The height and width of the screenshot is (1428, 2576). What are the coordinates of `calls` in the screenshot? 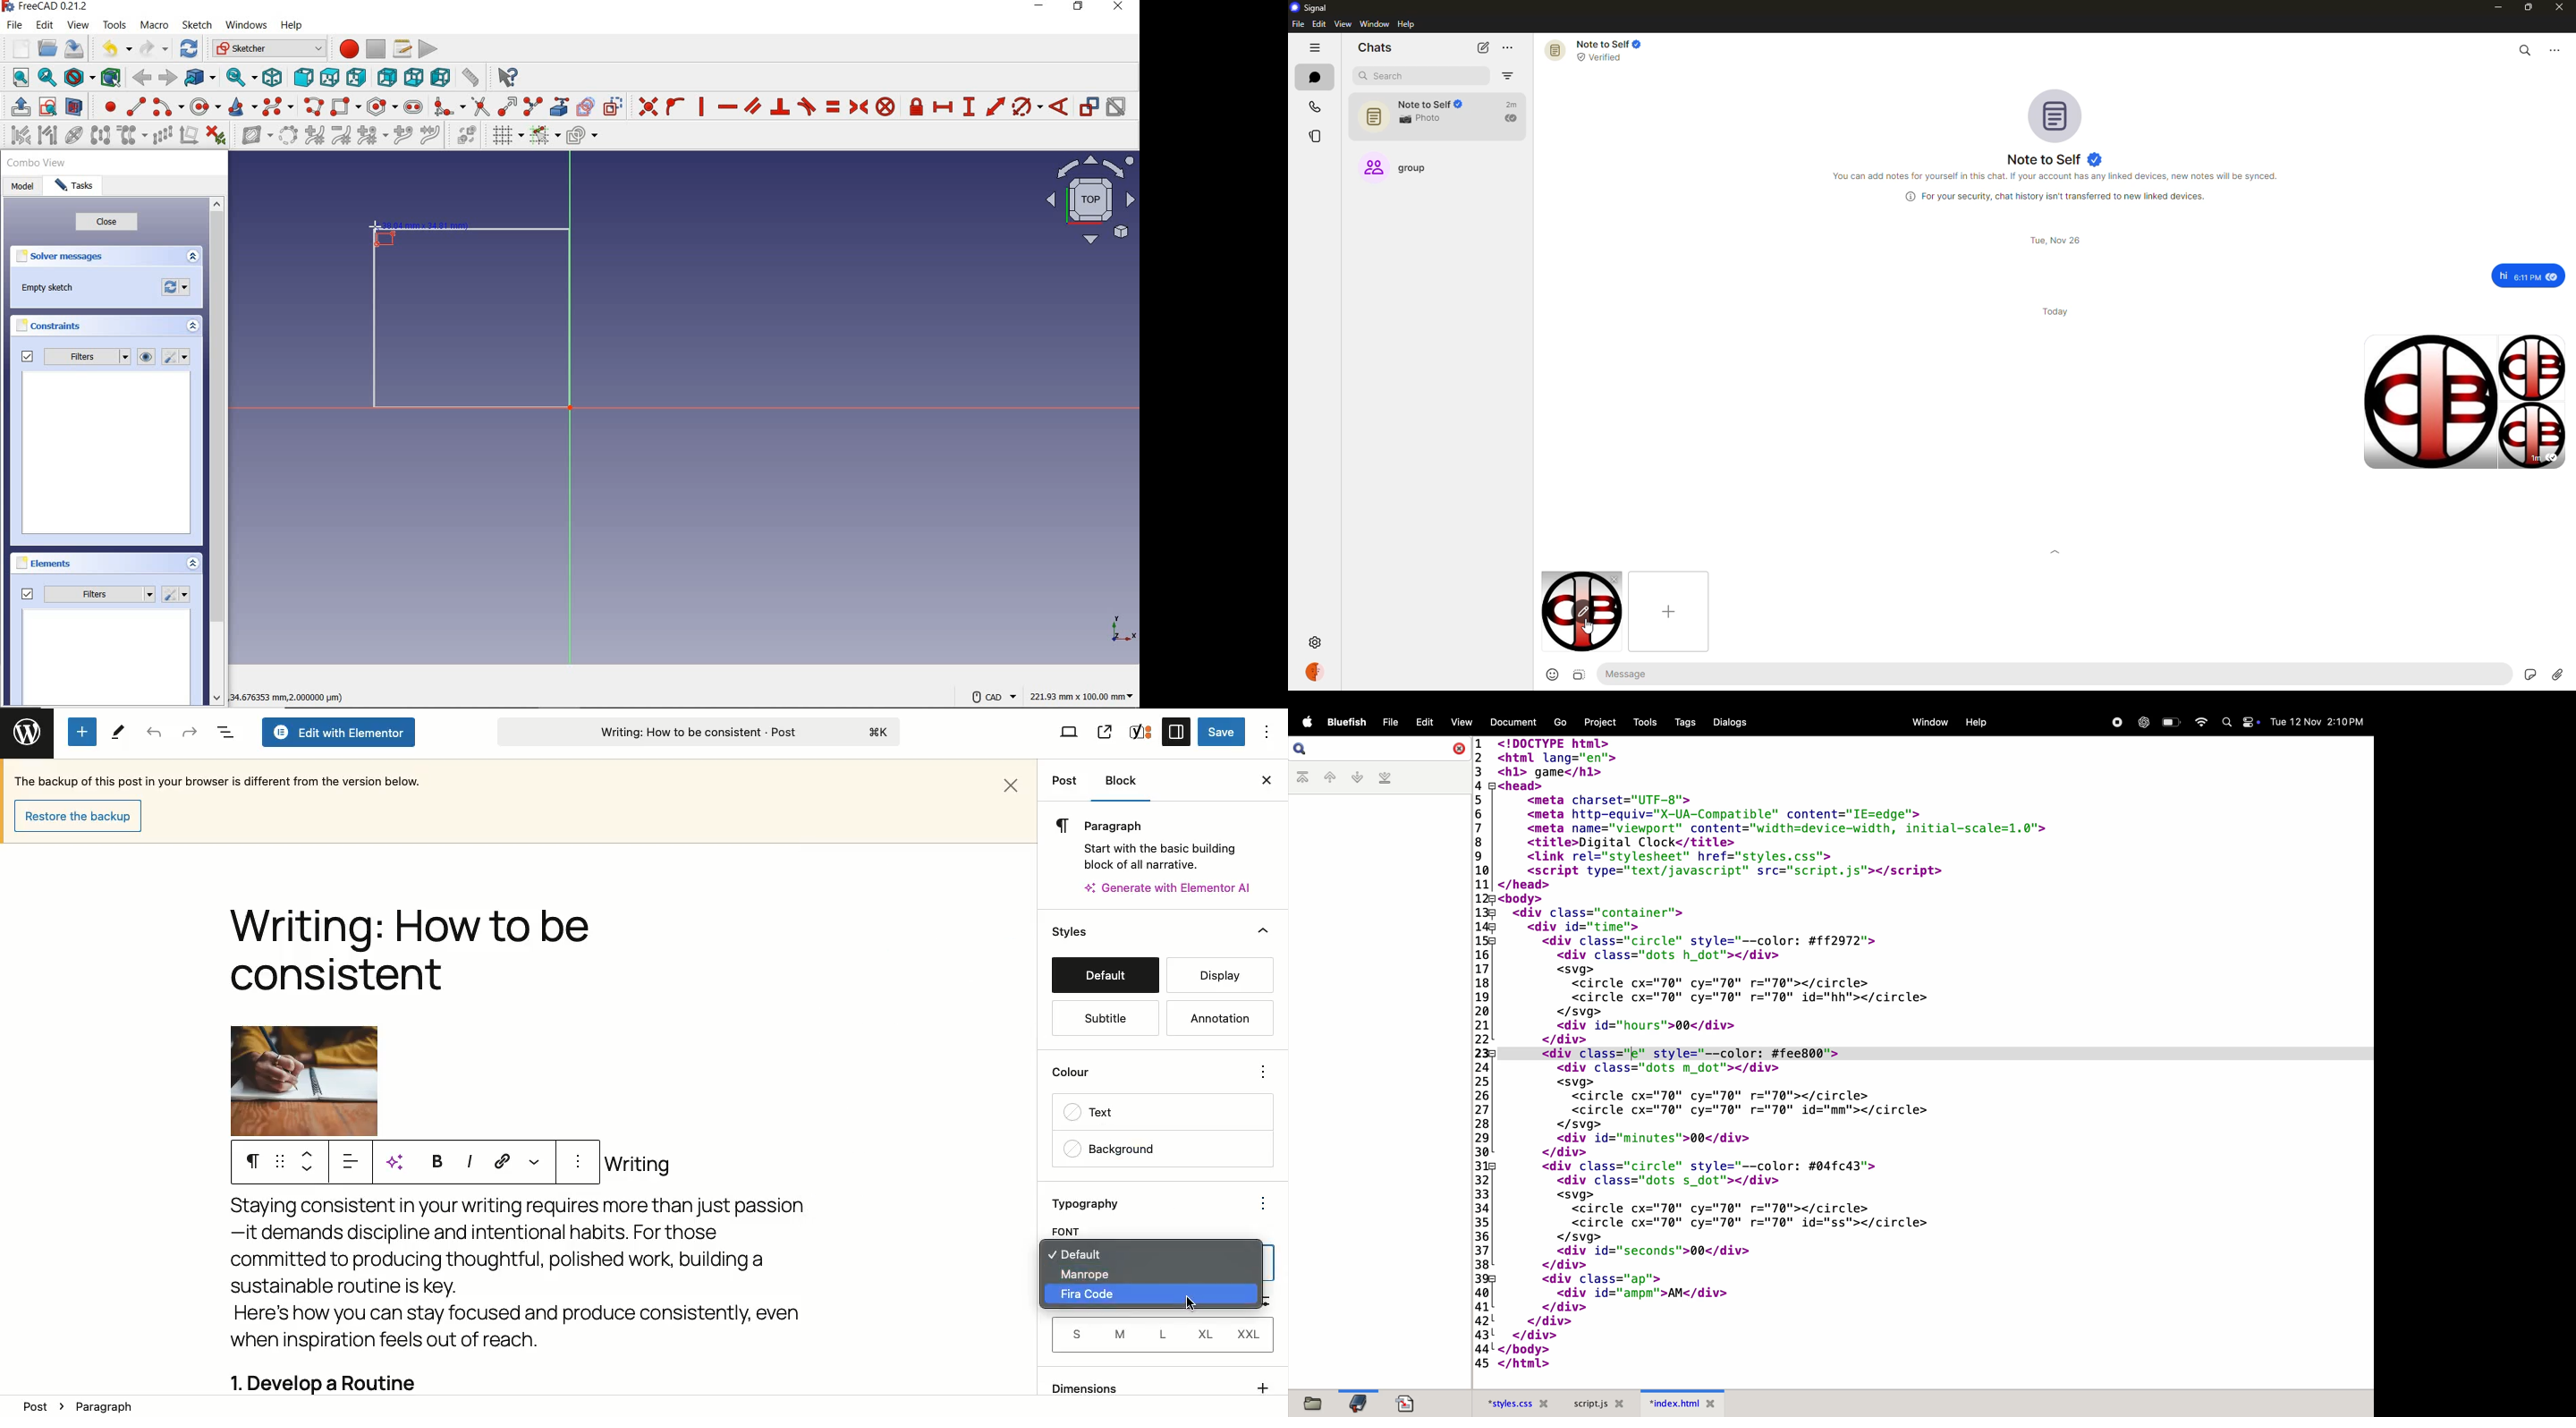 It's located at (1313, 107).